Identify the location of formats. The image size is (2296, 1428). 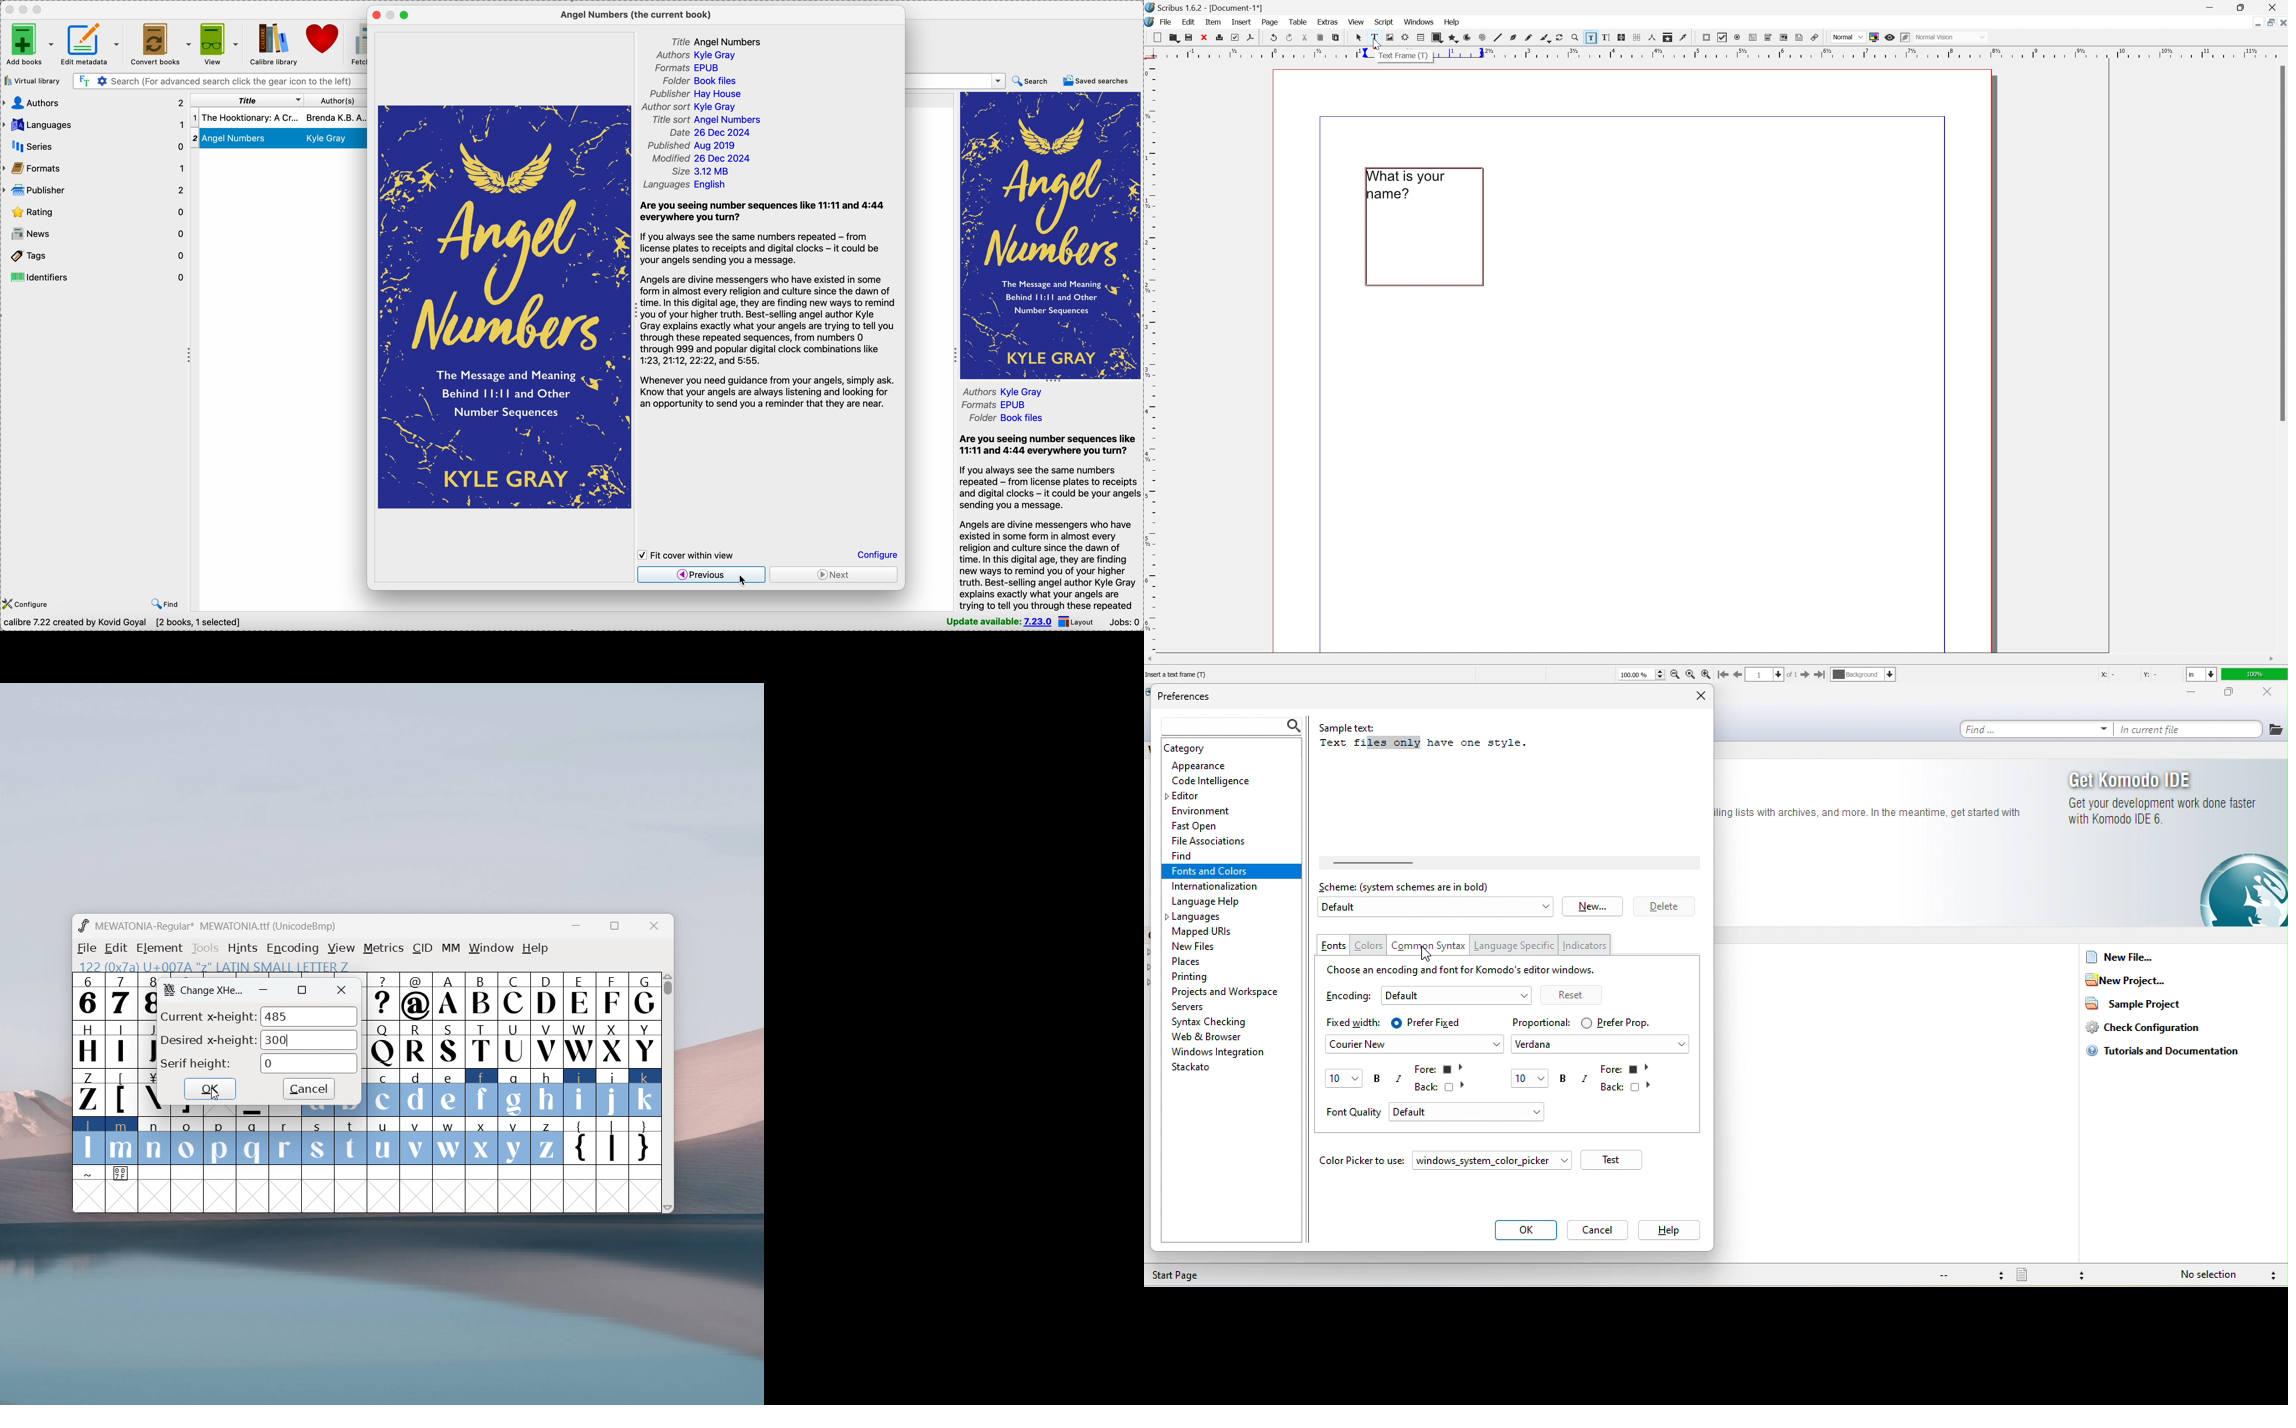
(94, 169).